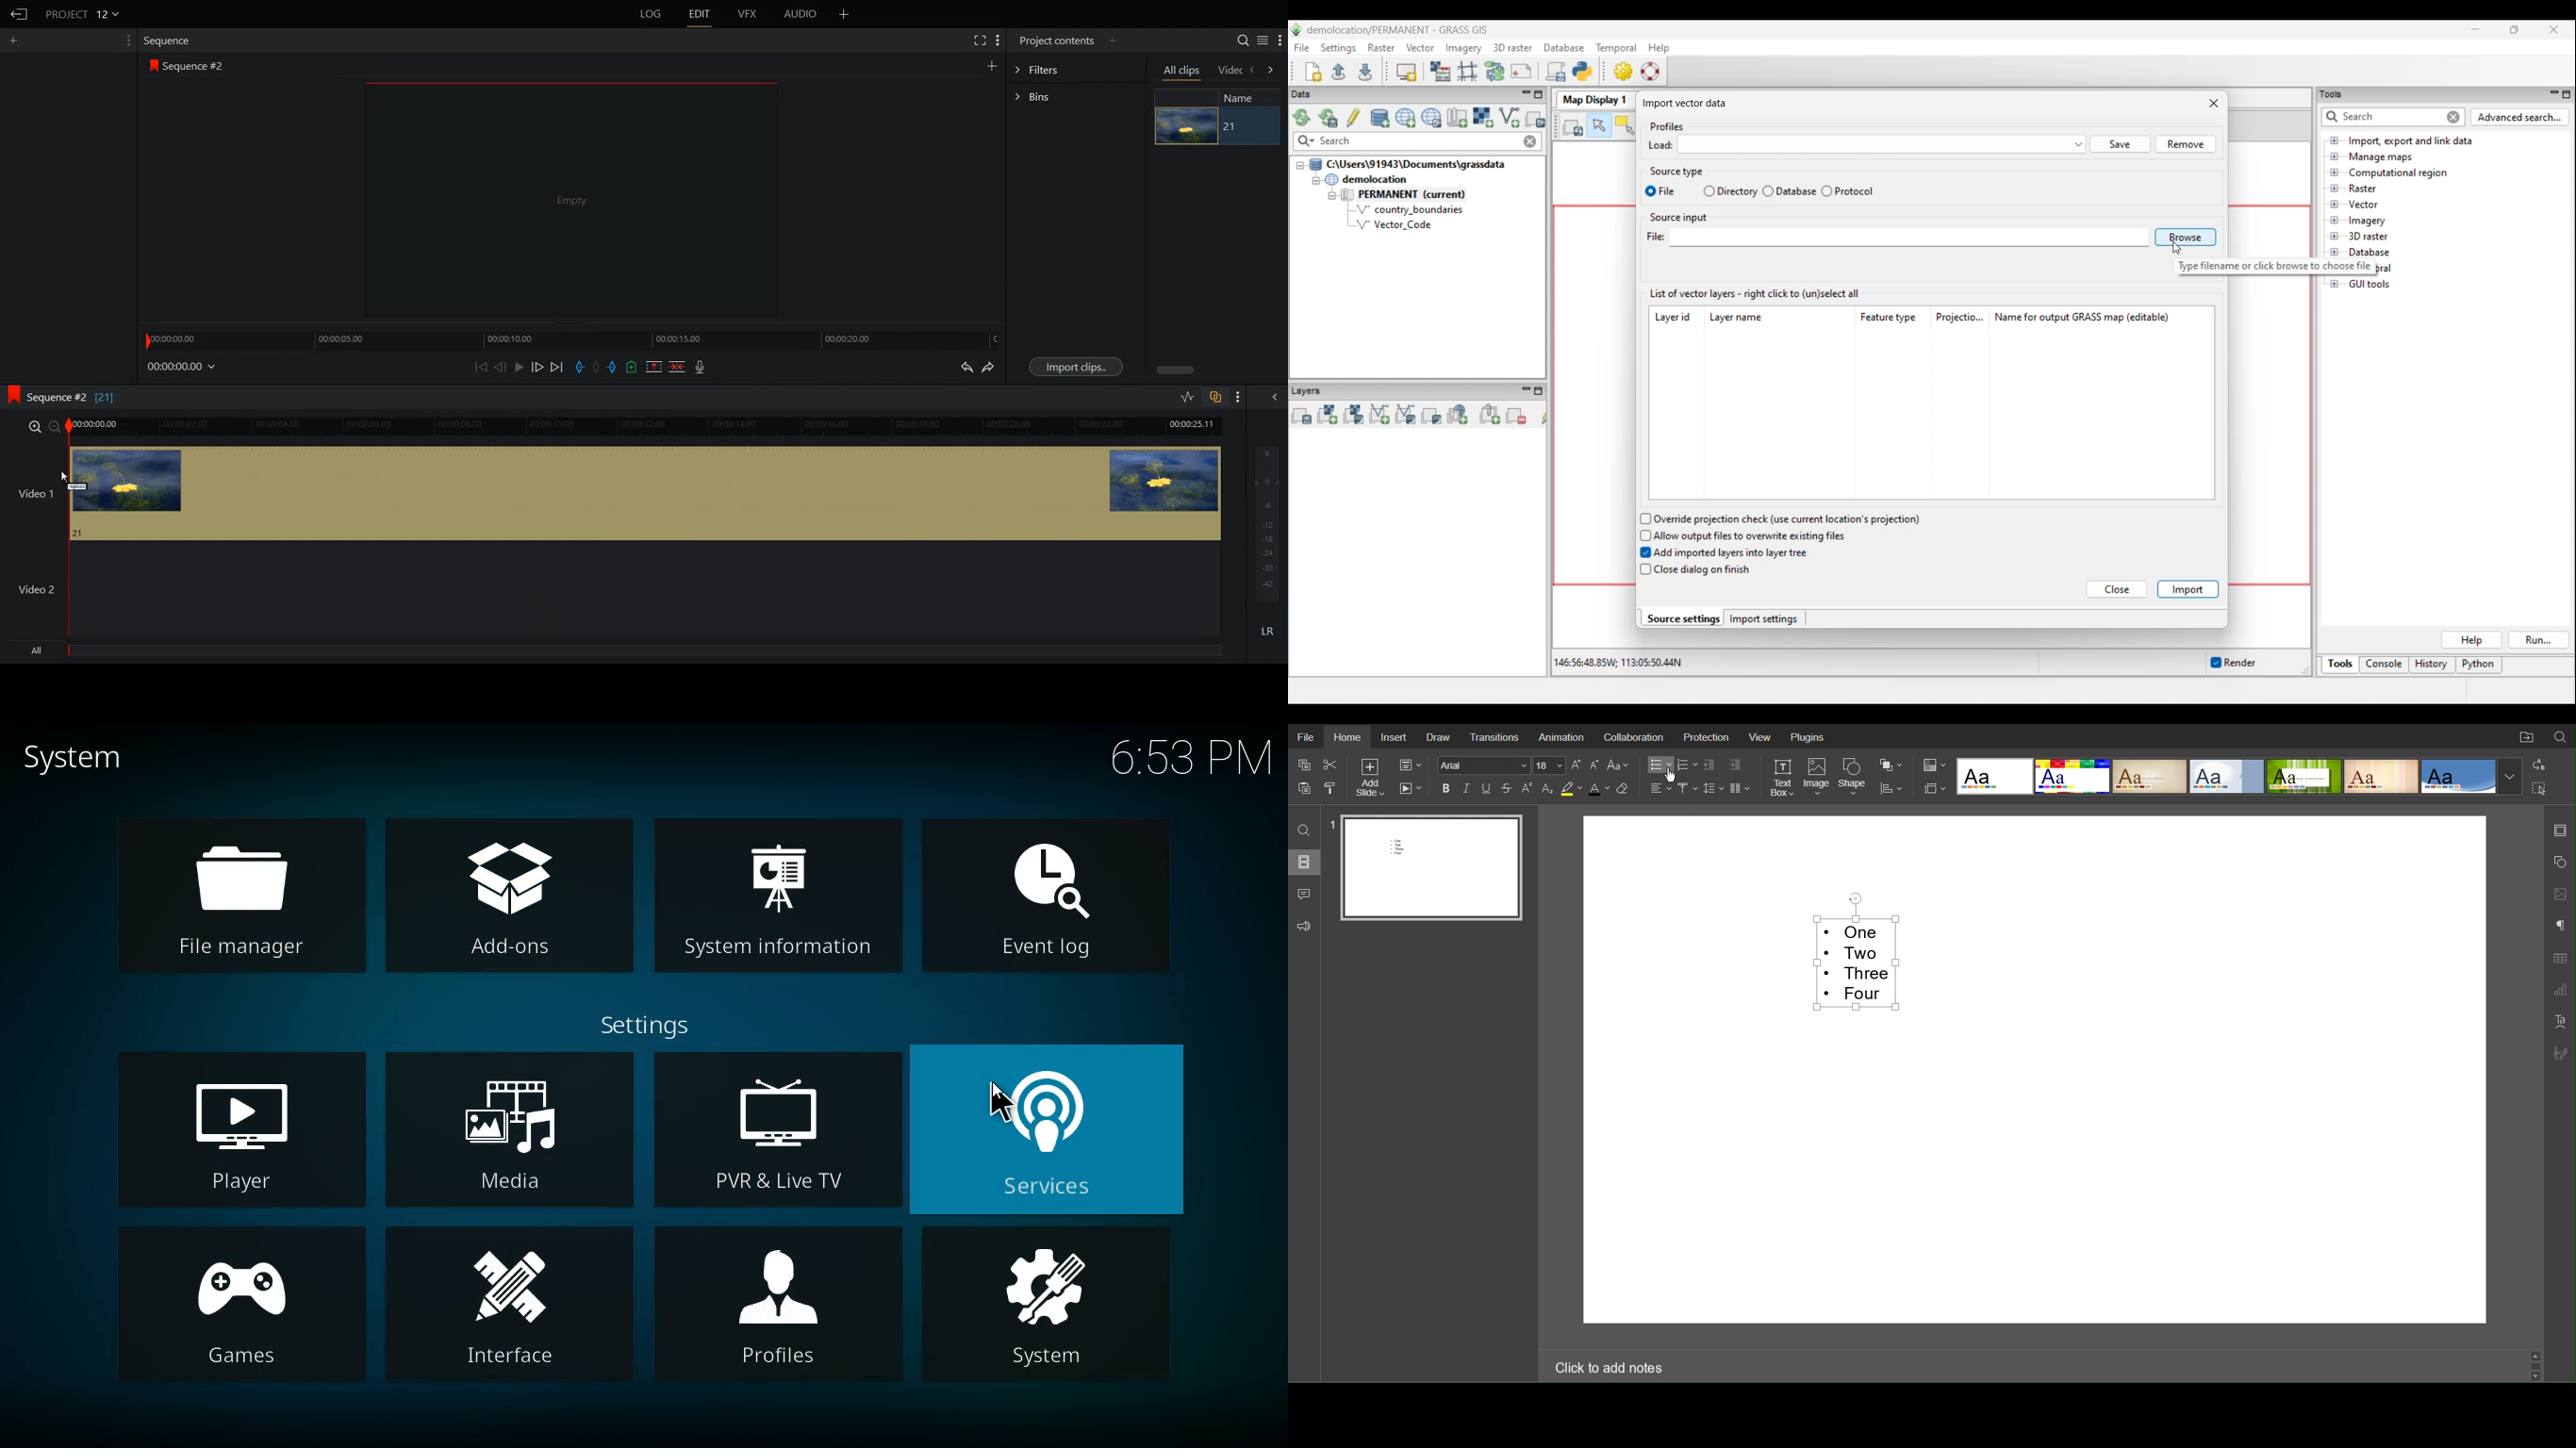  I want to click on Create New Sequence, so click(994, 65).